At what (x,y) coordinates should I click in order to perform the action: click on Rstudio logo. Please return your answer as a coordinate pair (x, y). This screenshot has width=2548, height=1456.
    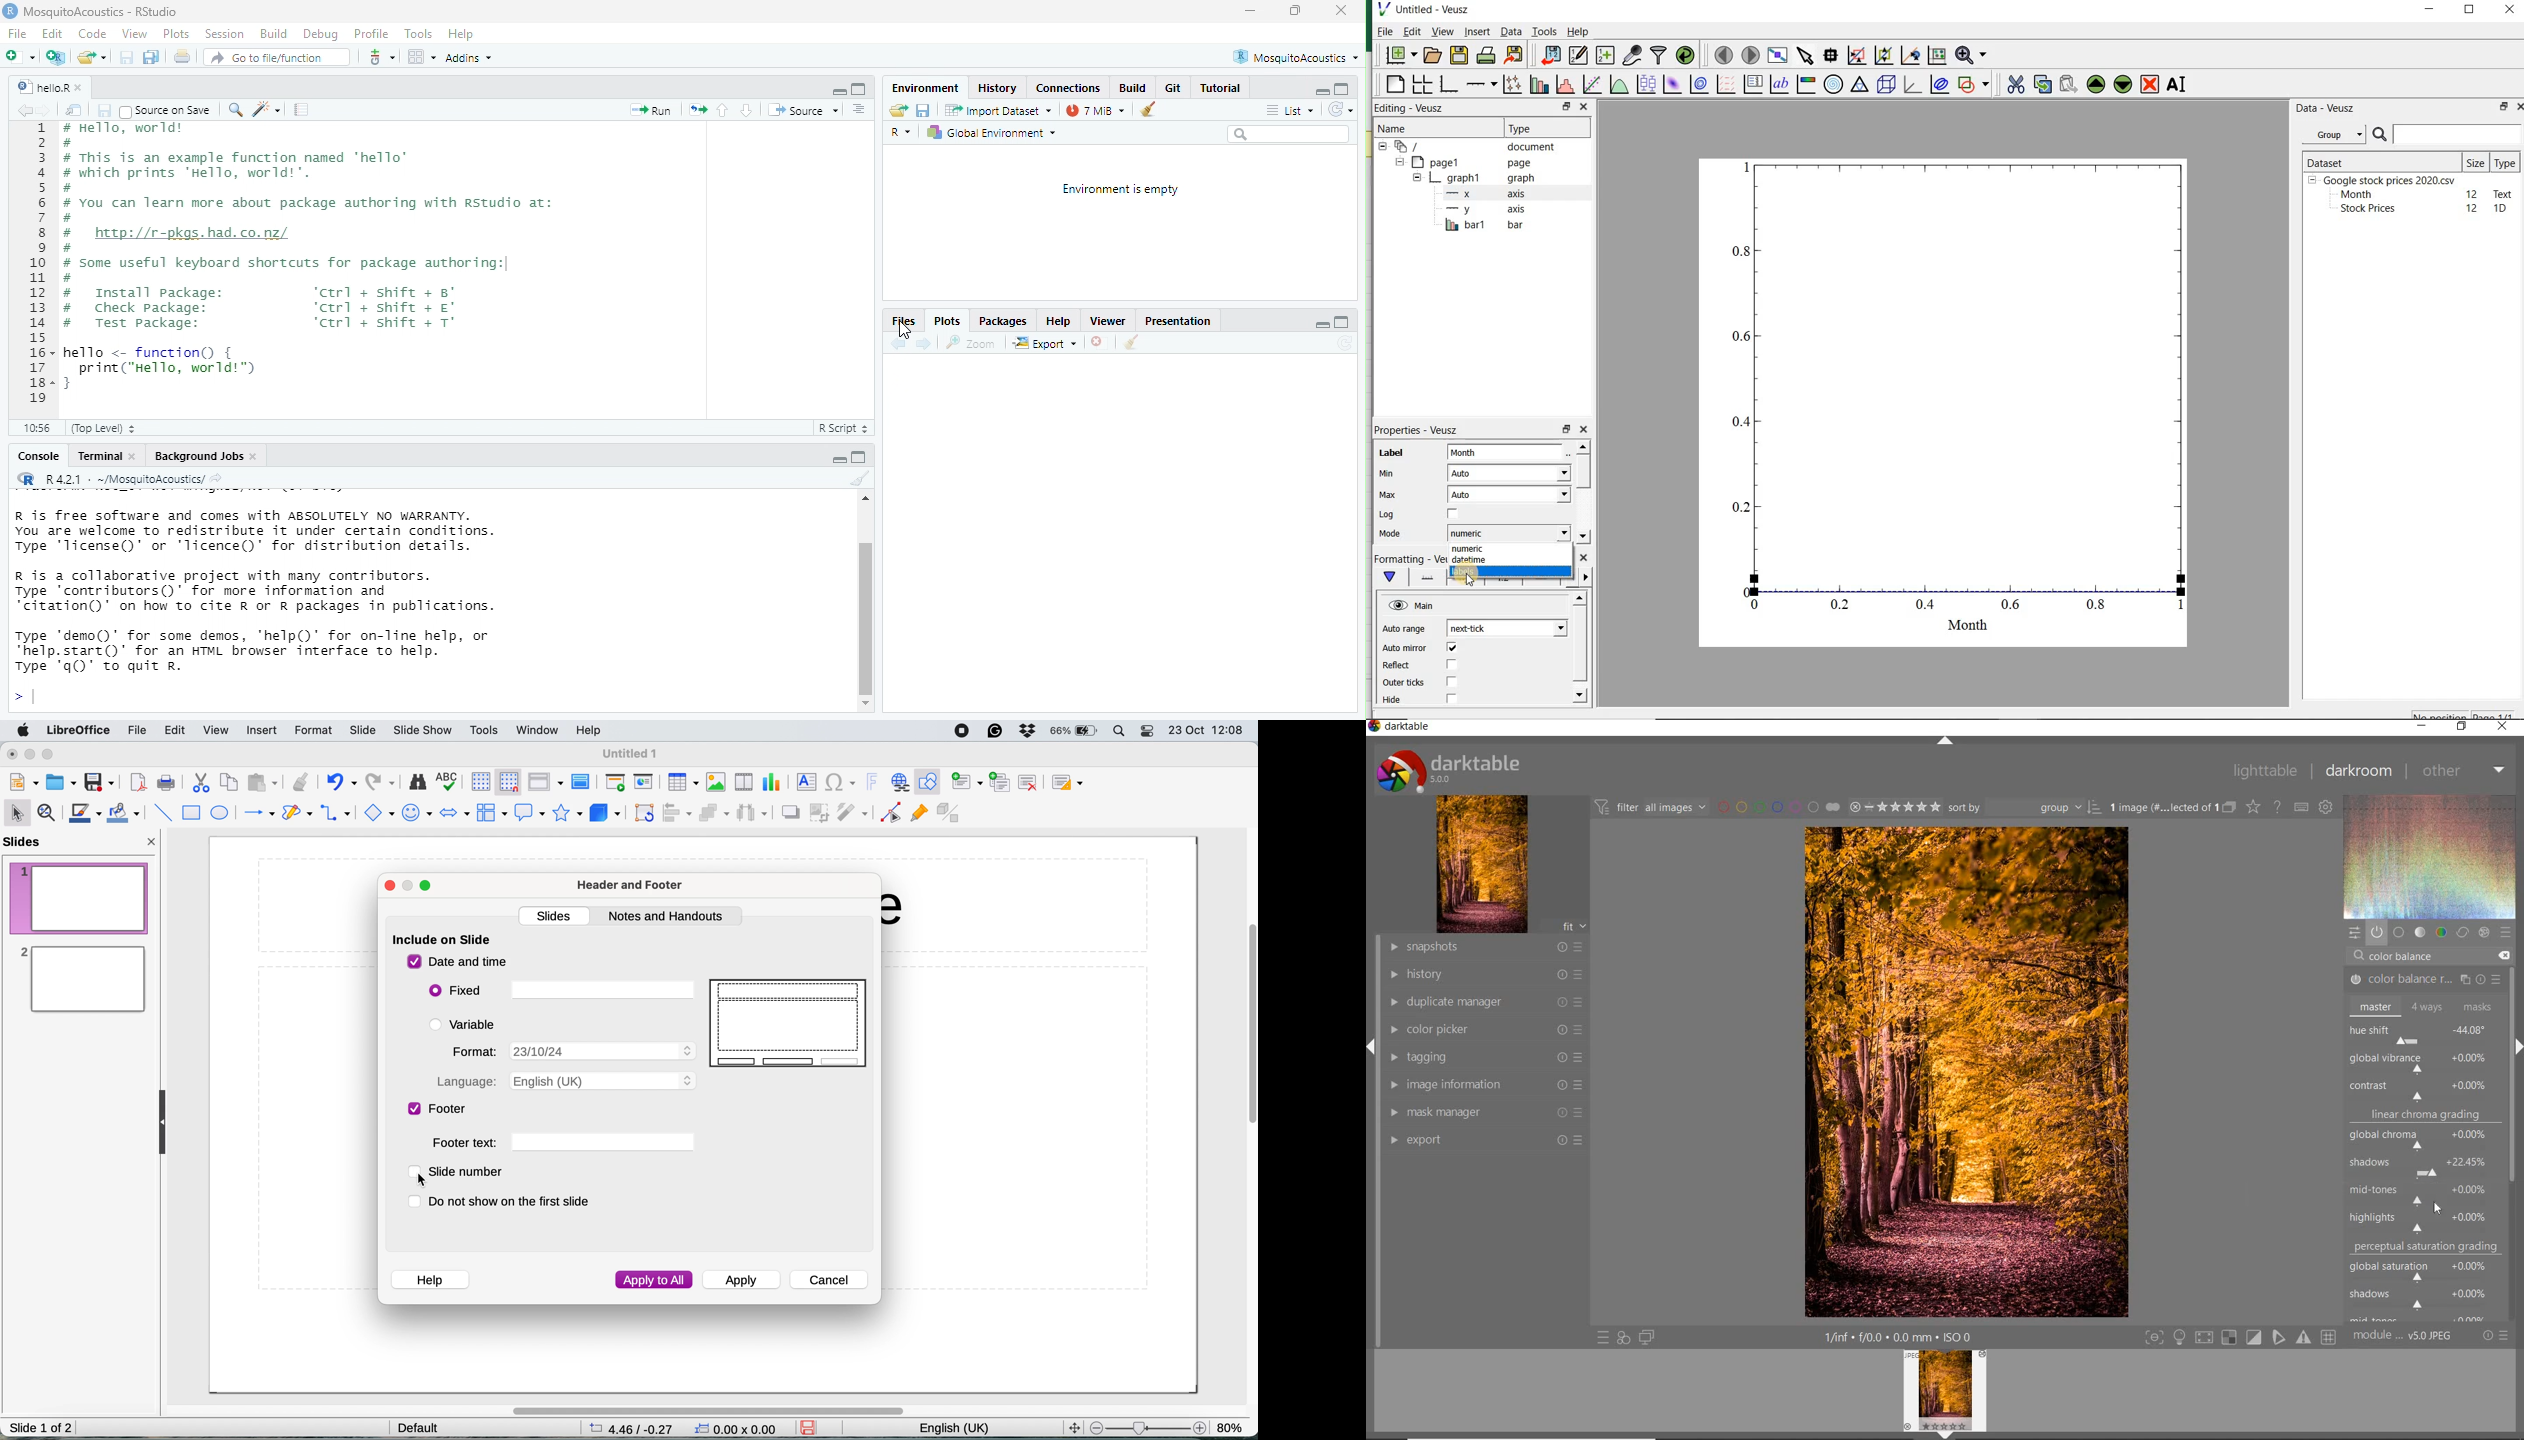
    Looking at the image, I should click on (12, 13).